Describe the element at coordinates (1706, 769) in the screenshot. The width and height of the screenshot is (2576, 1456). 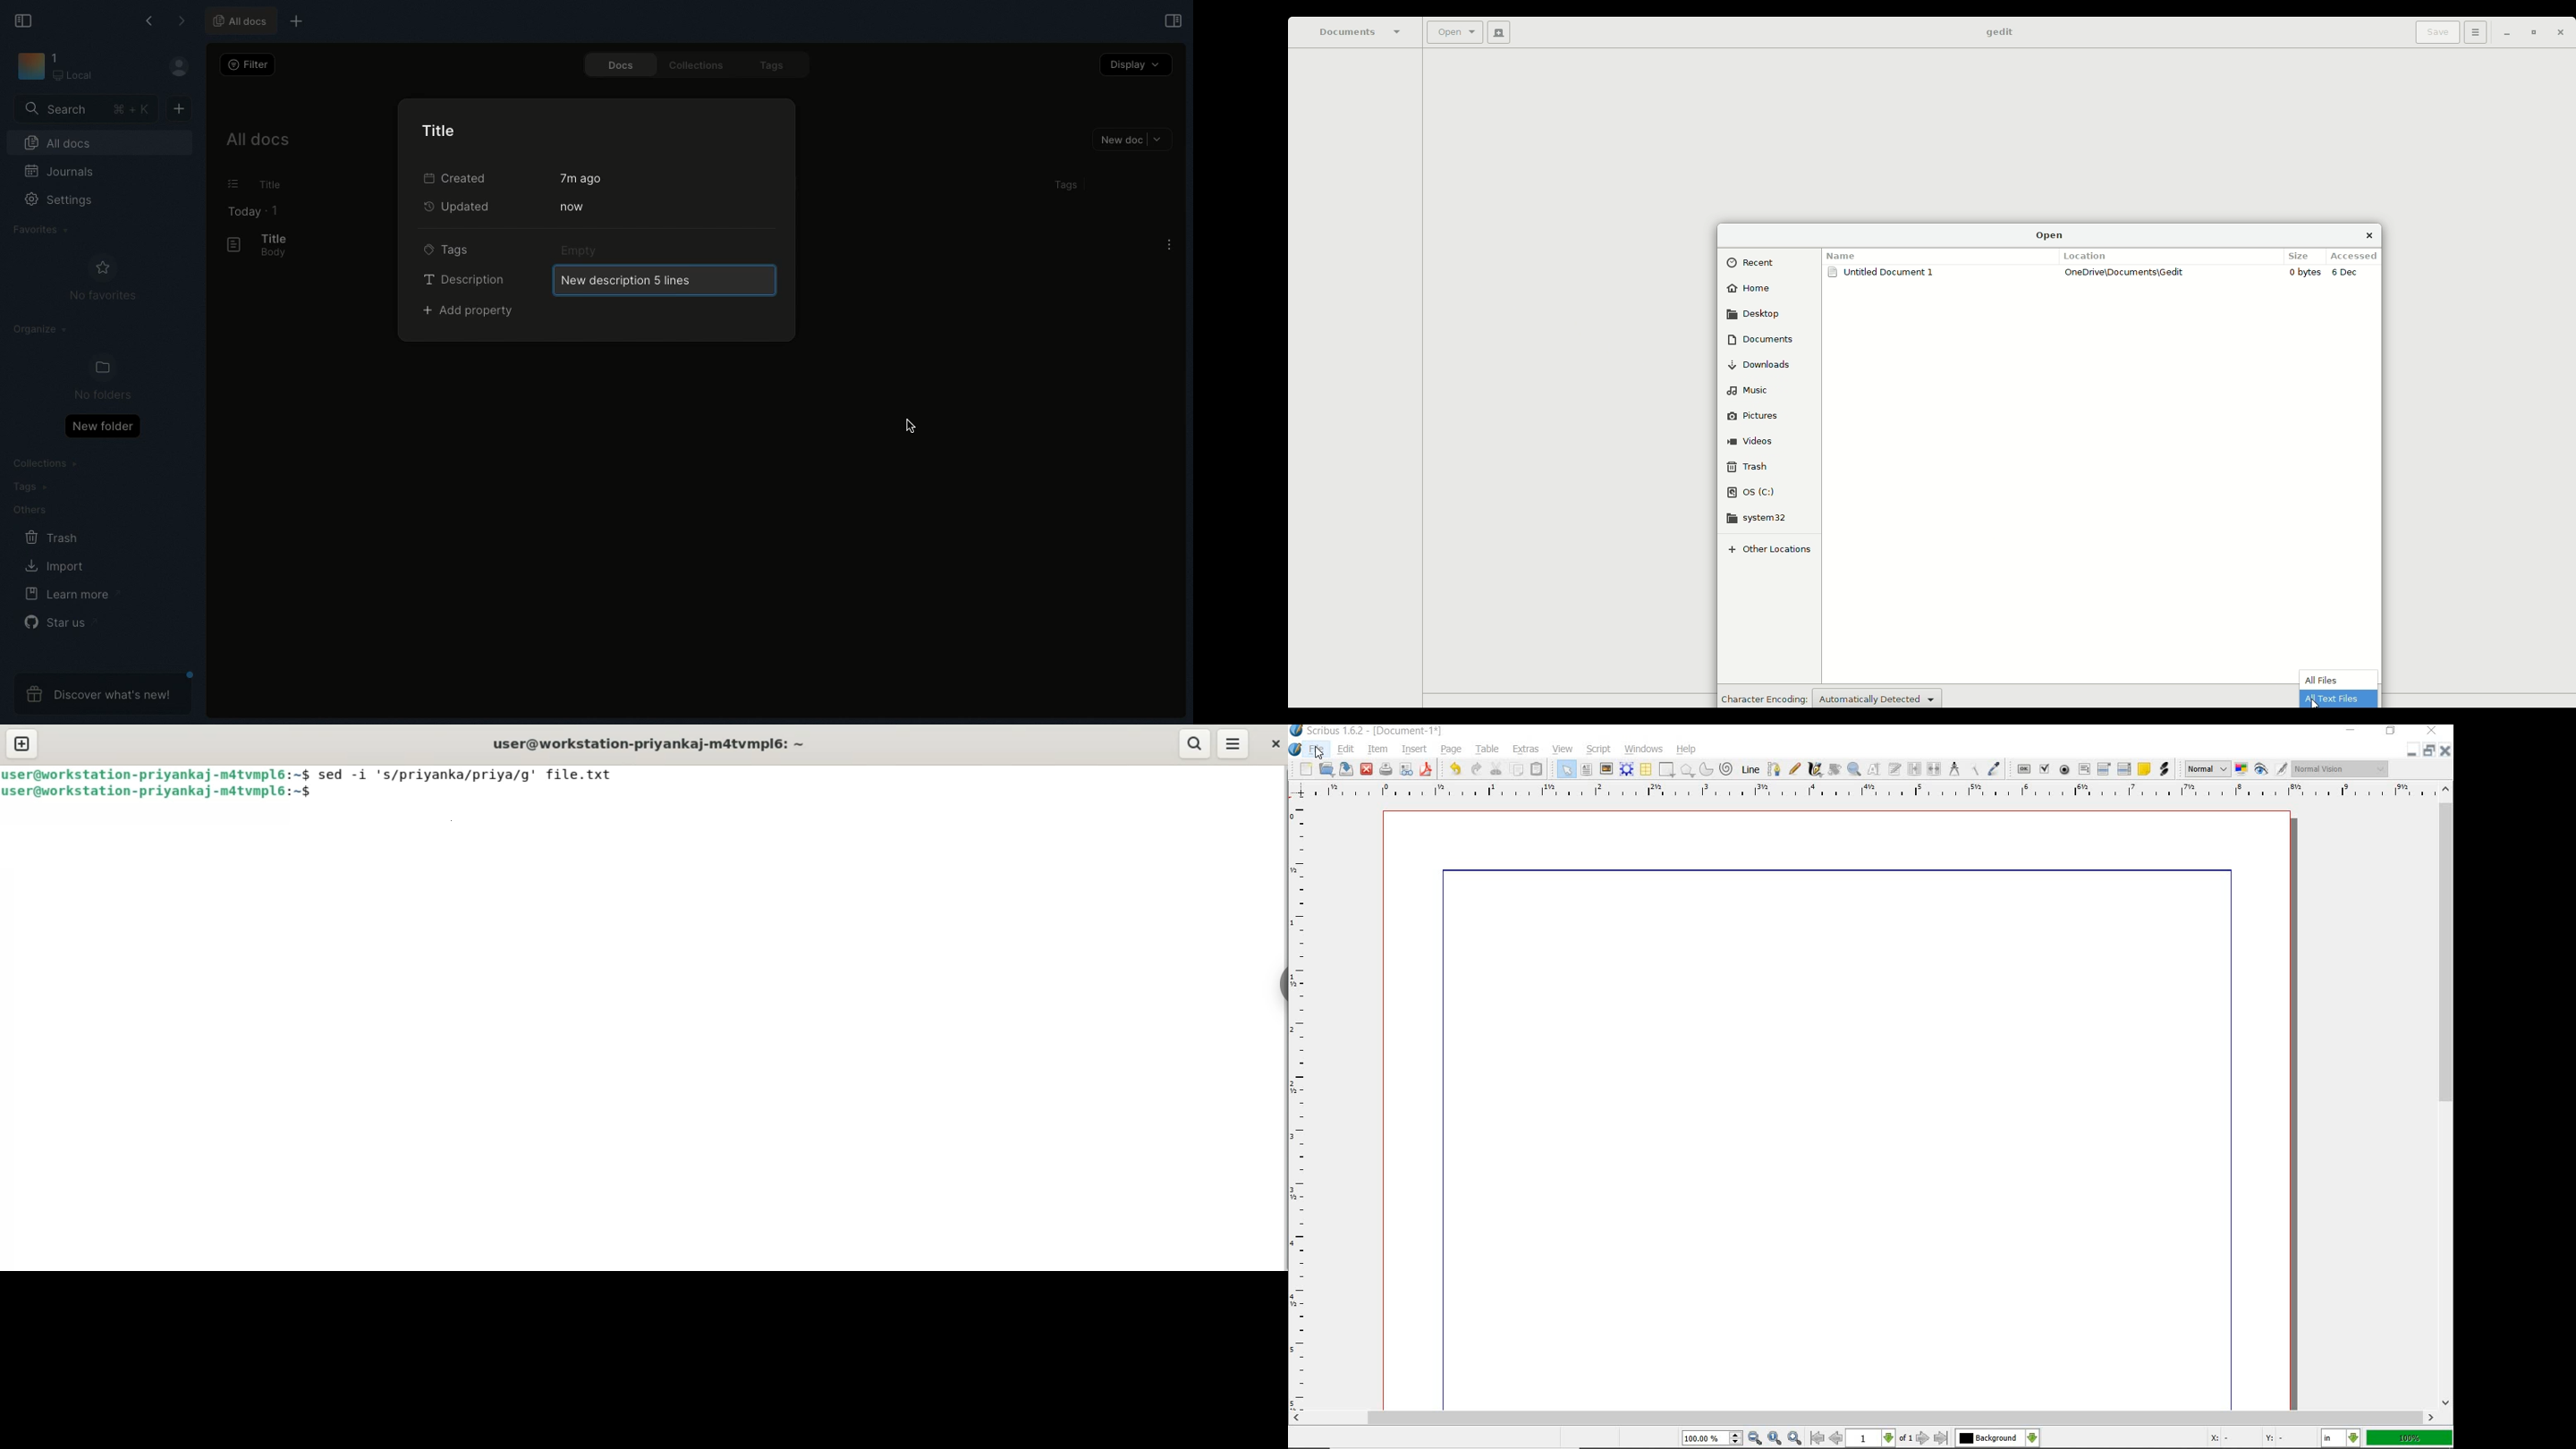
I see `arc` at that location.